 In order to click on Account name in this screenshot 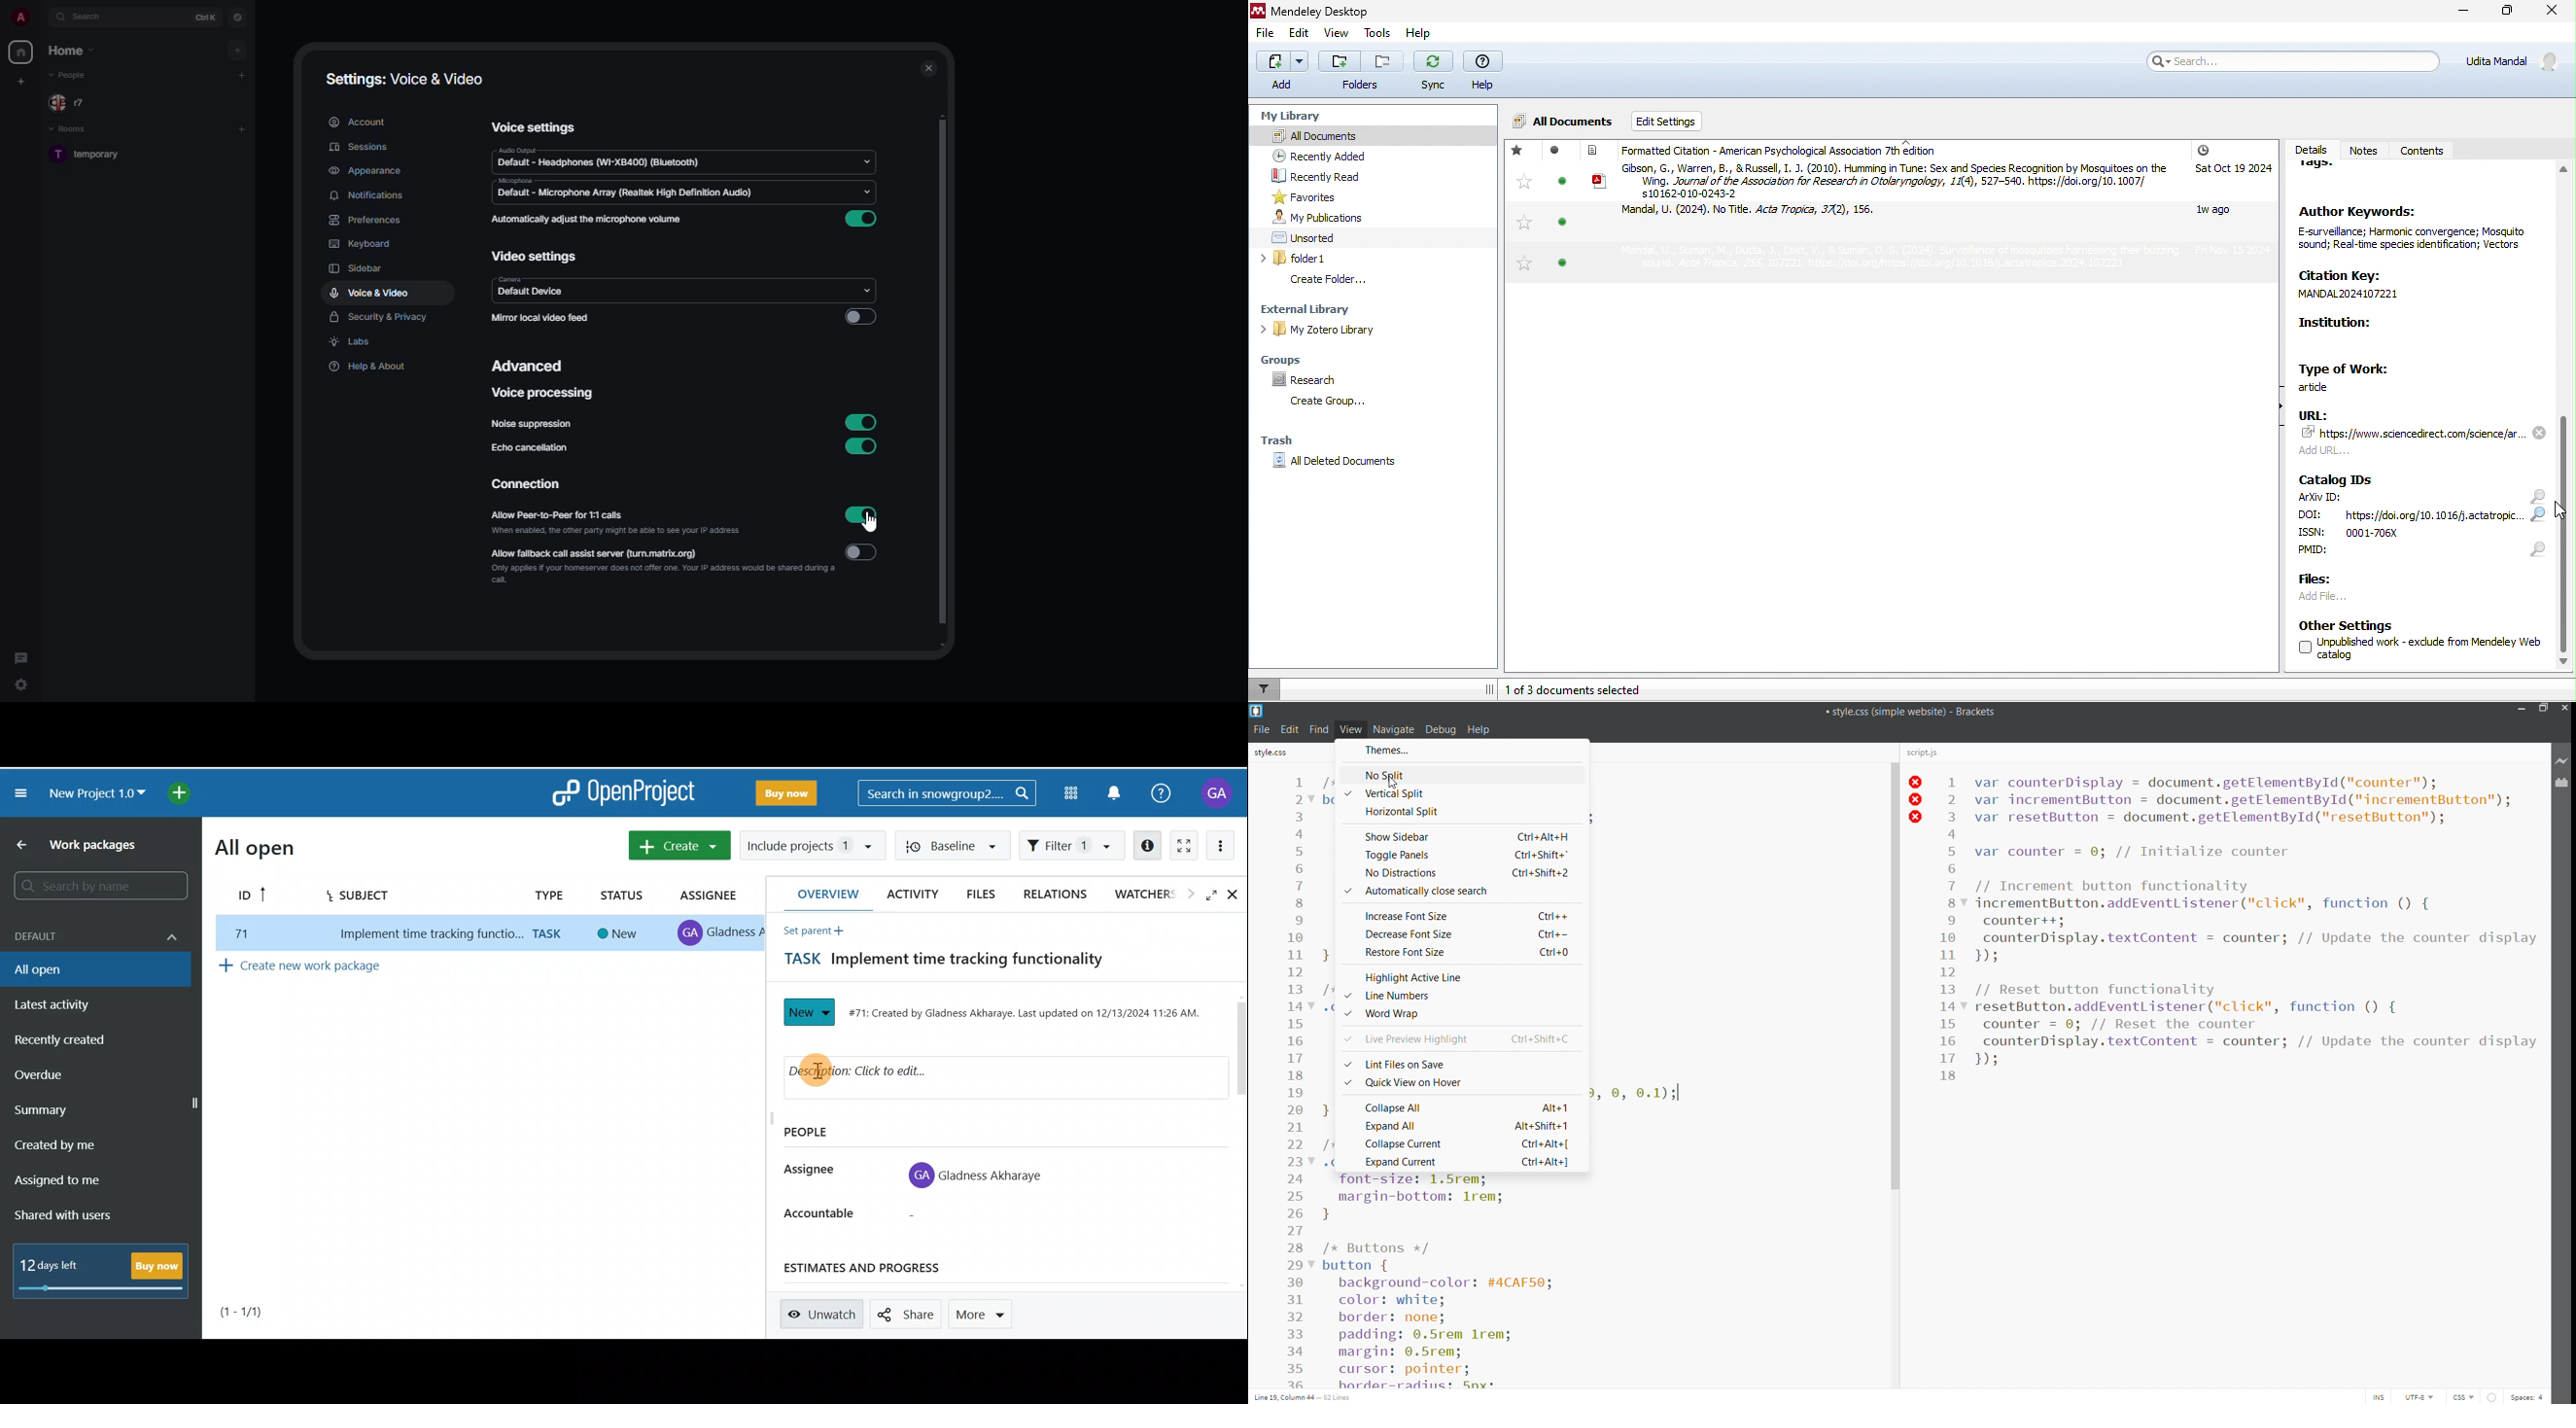, I will do `click(1216, 794)`.